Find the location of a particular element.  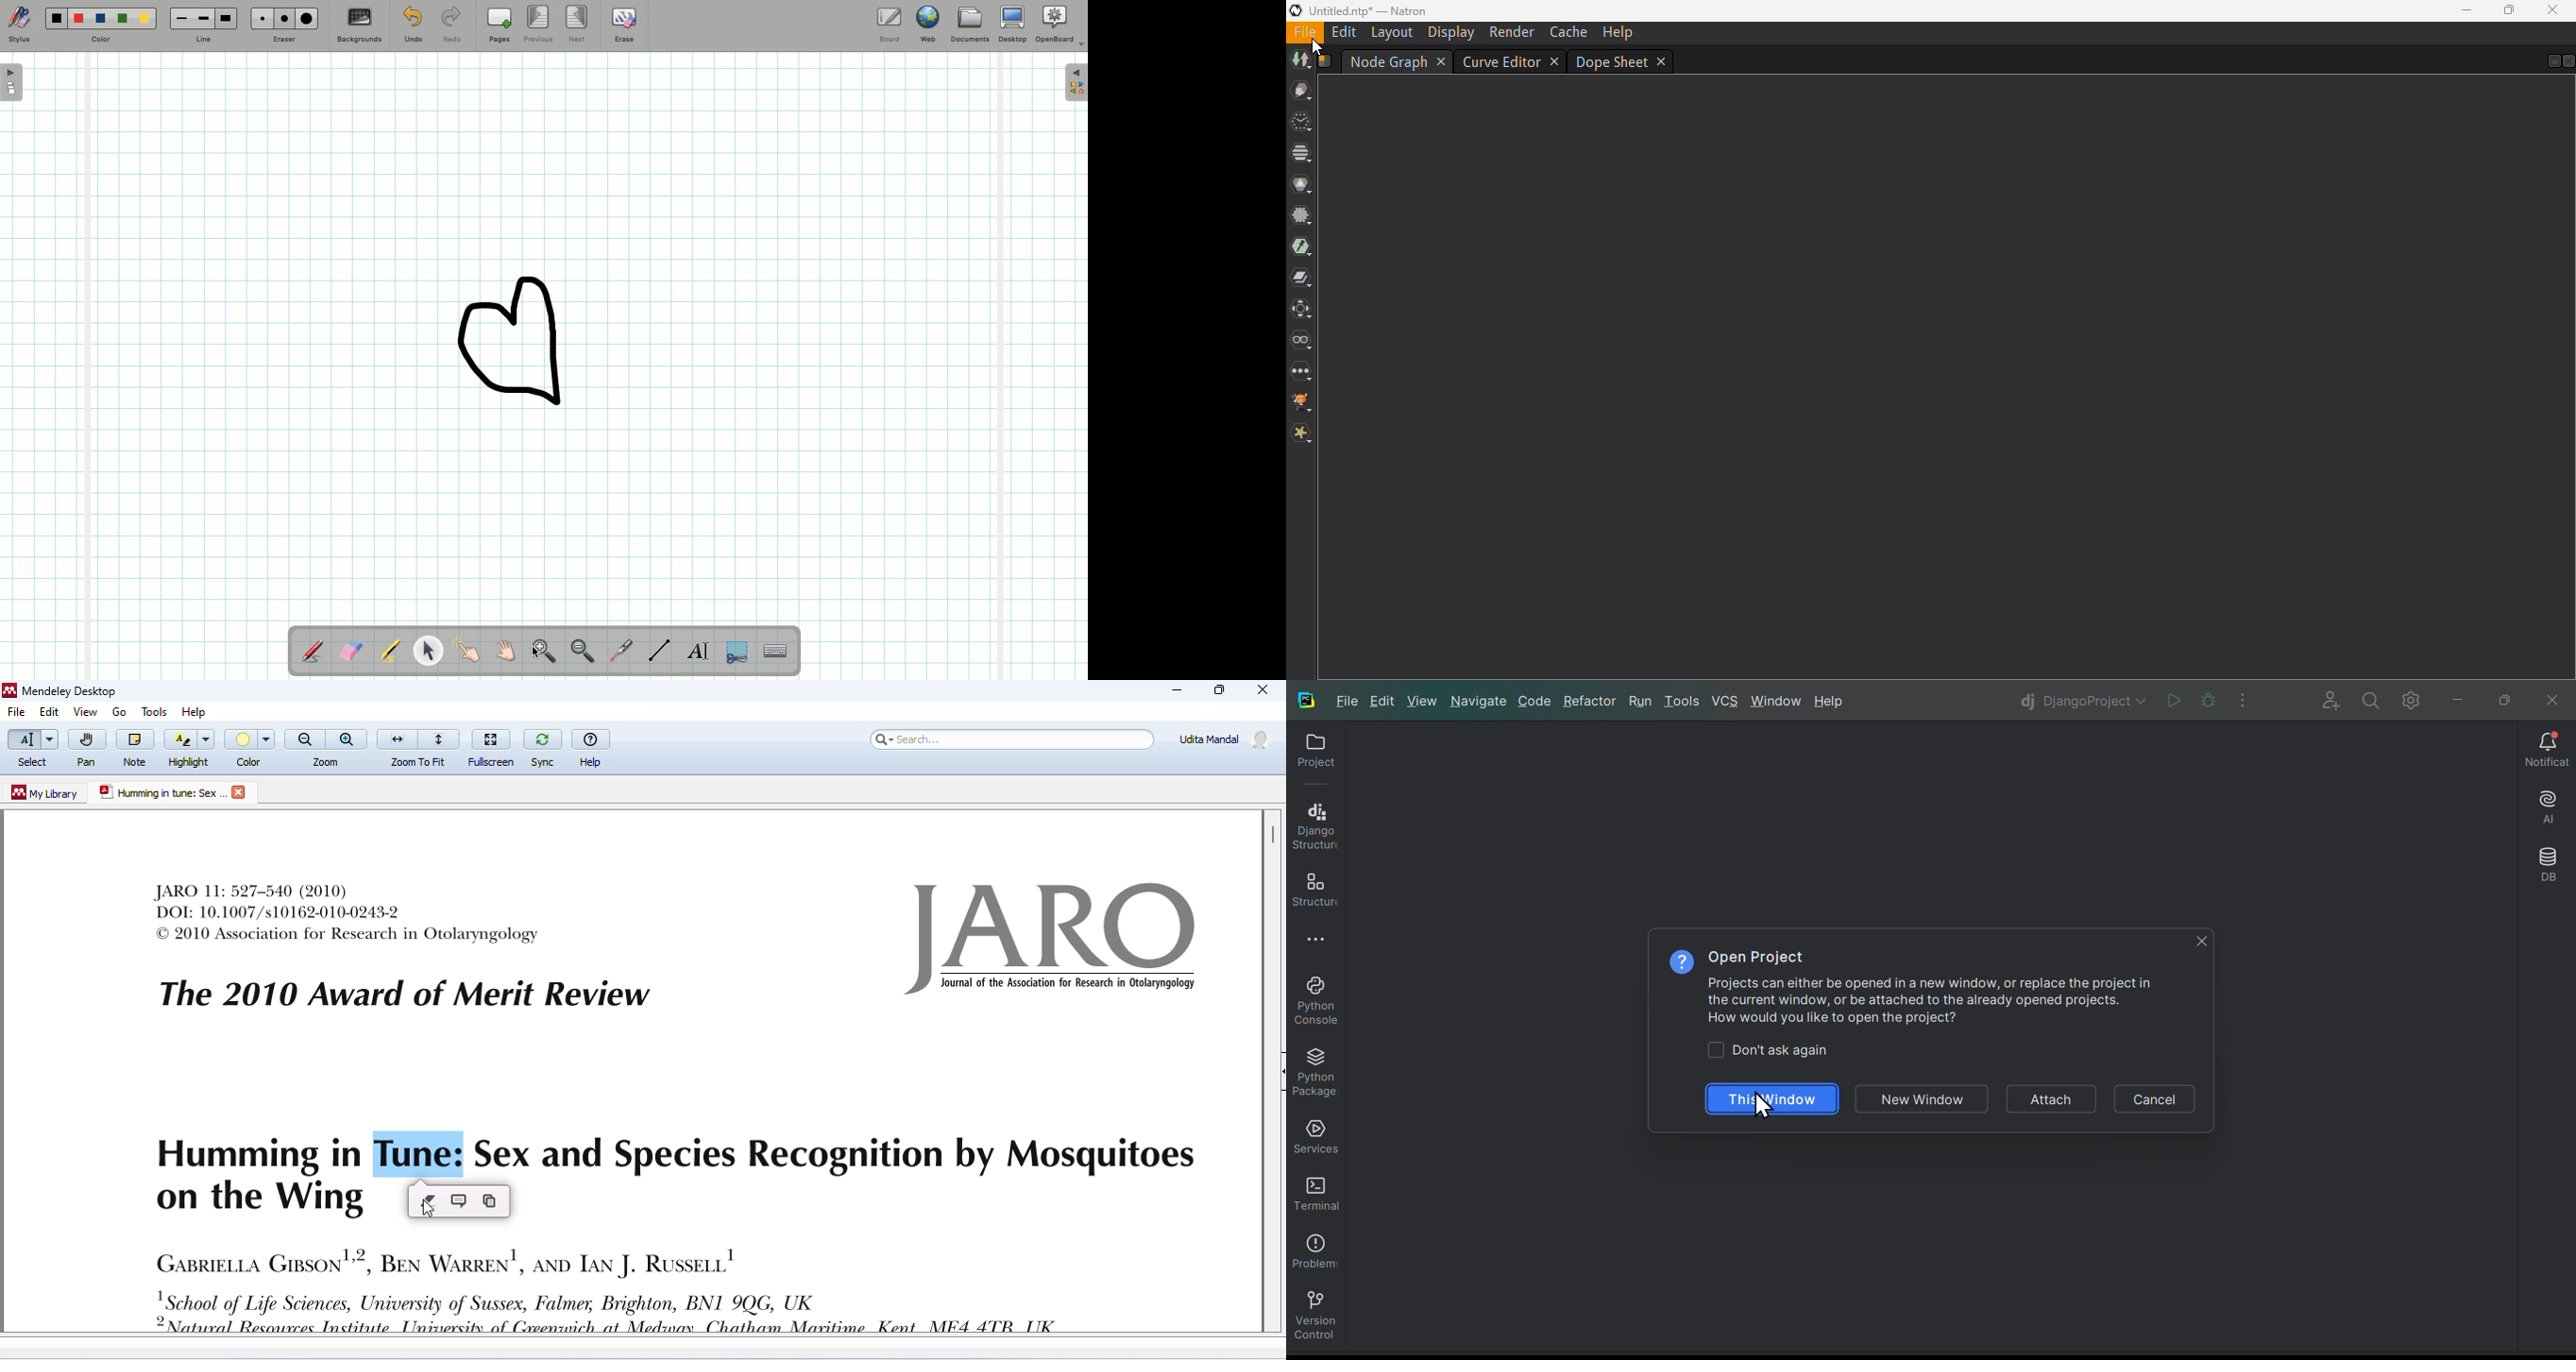

Highlighter is located at coordinates (390, 652).